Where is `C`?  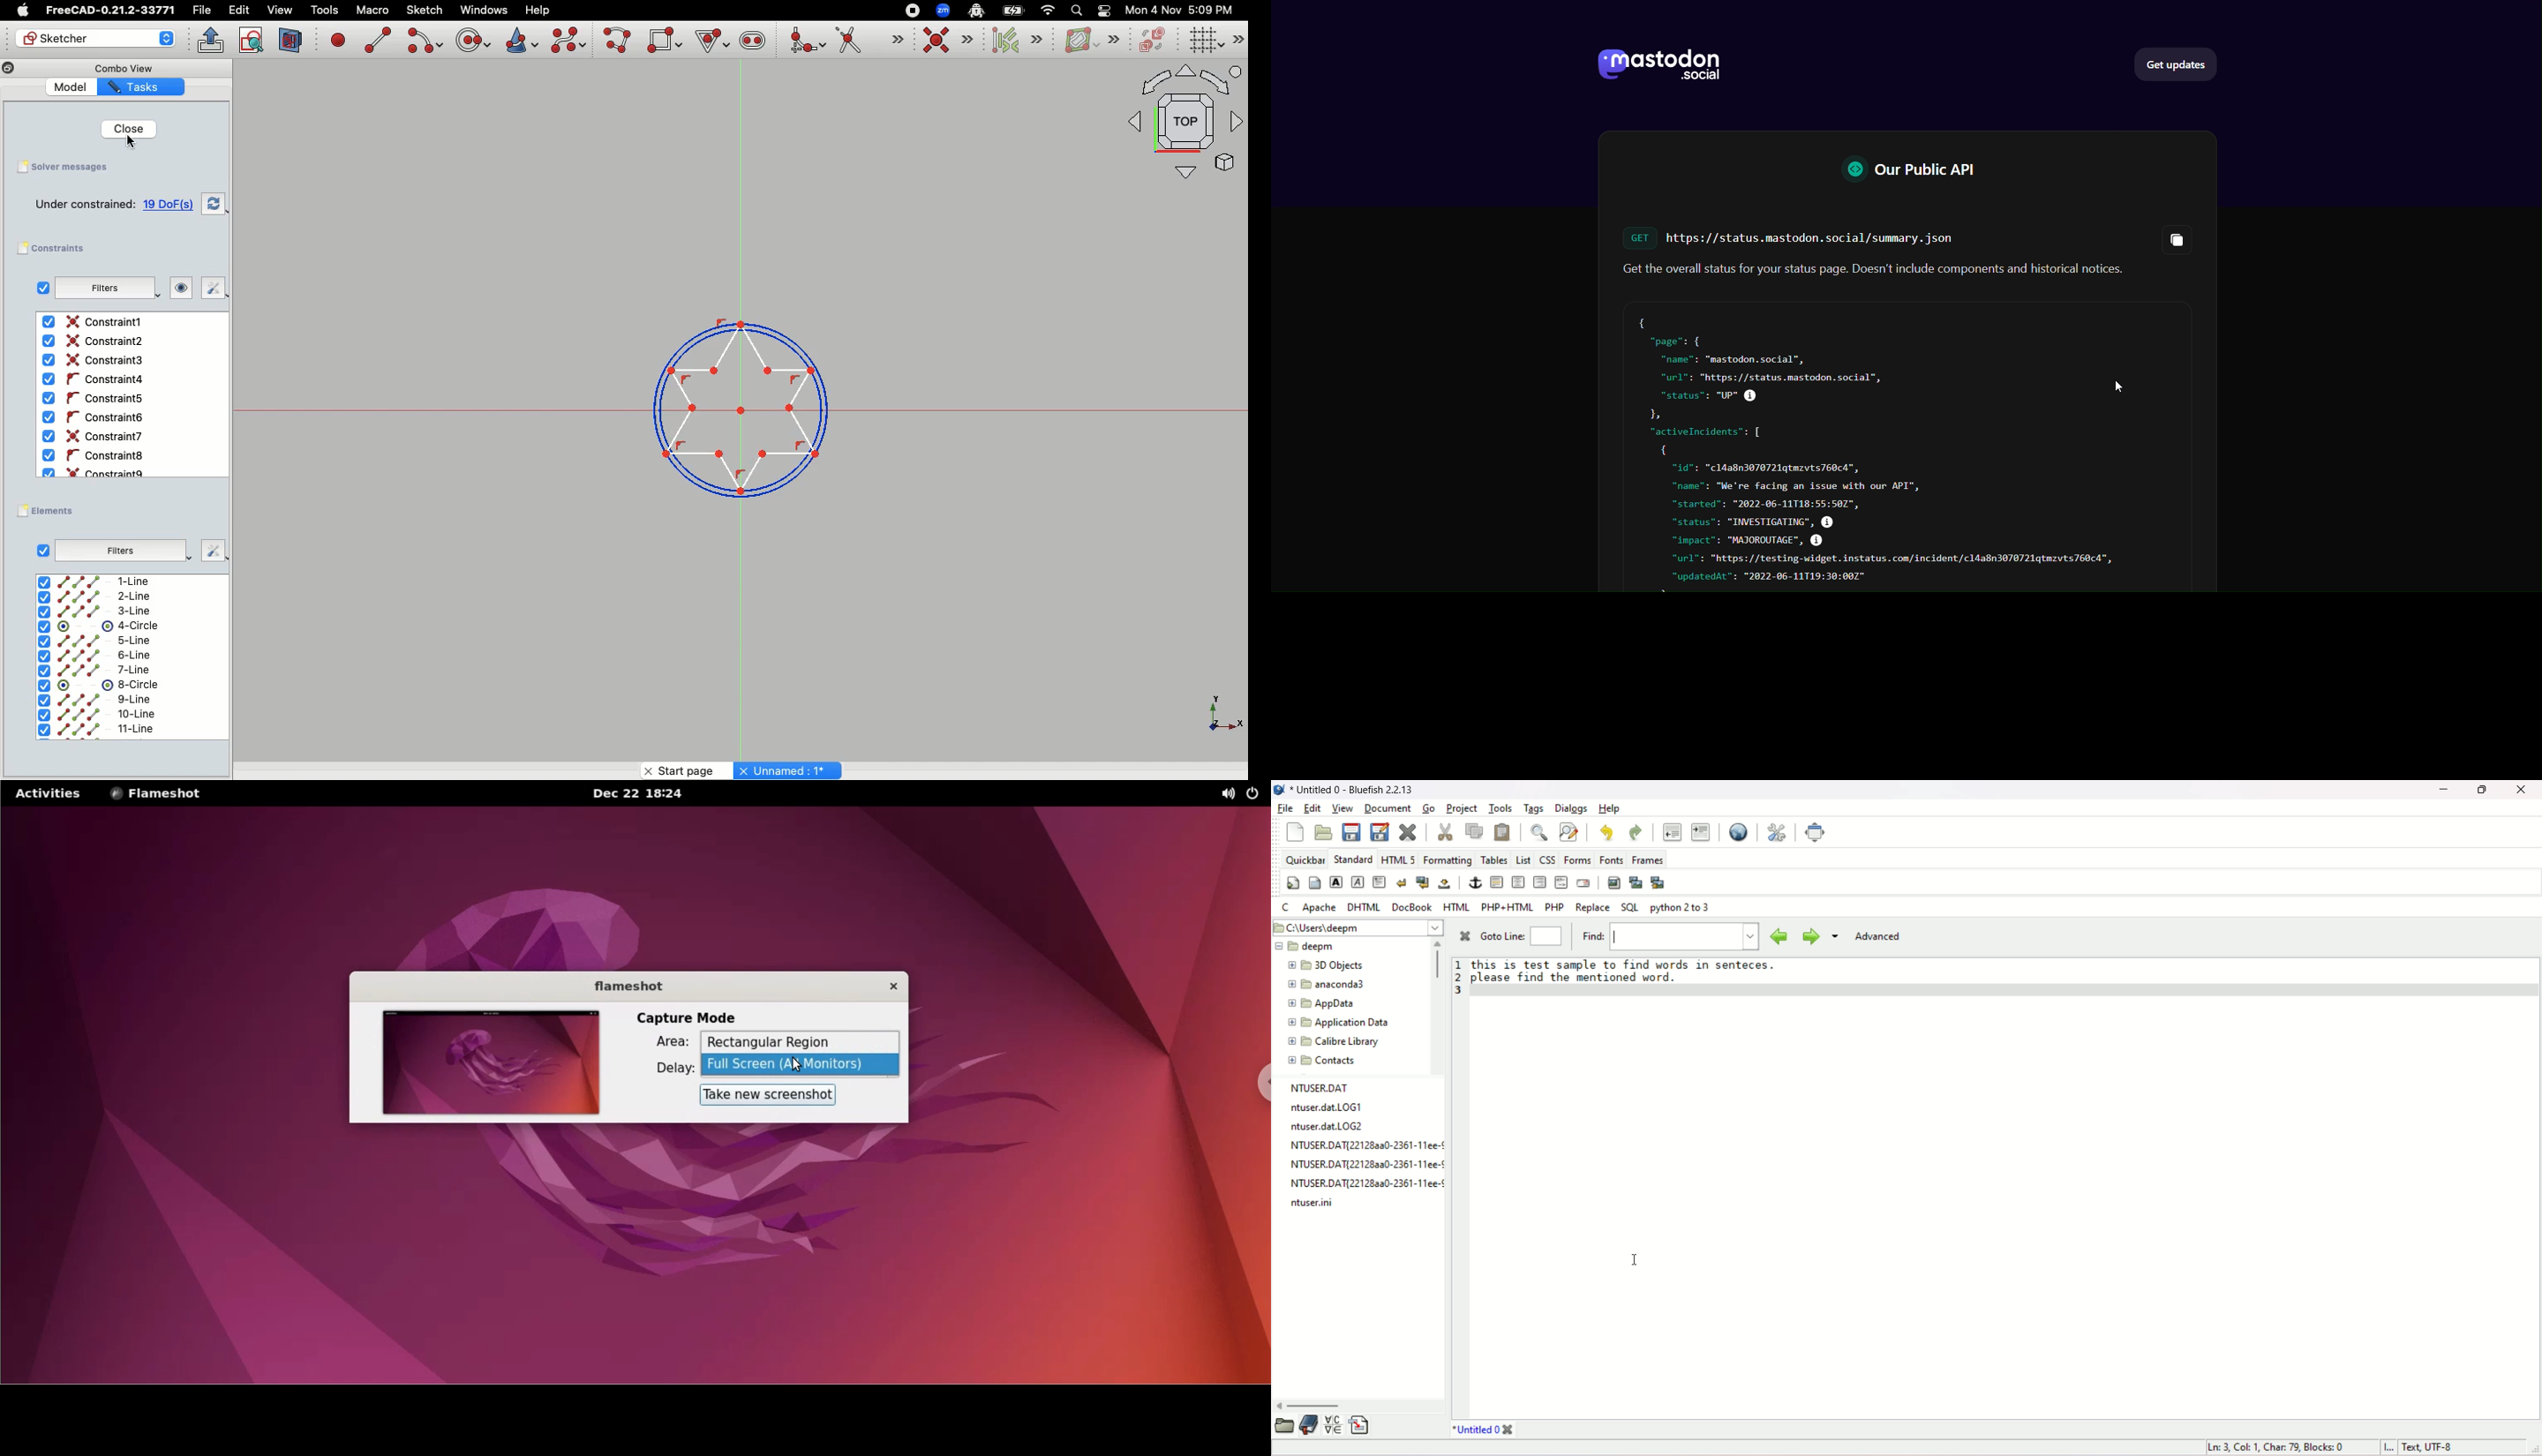
C is located at coordinates (1286, 906).